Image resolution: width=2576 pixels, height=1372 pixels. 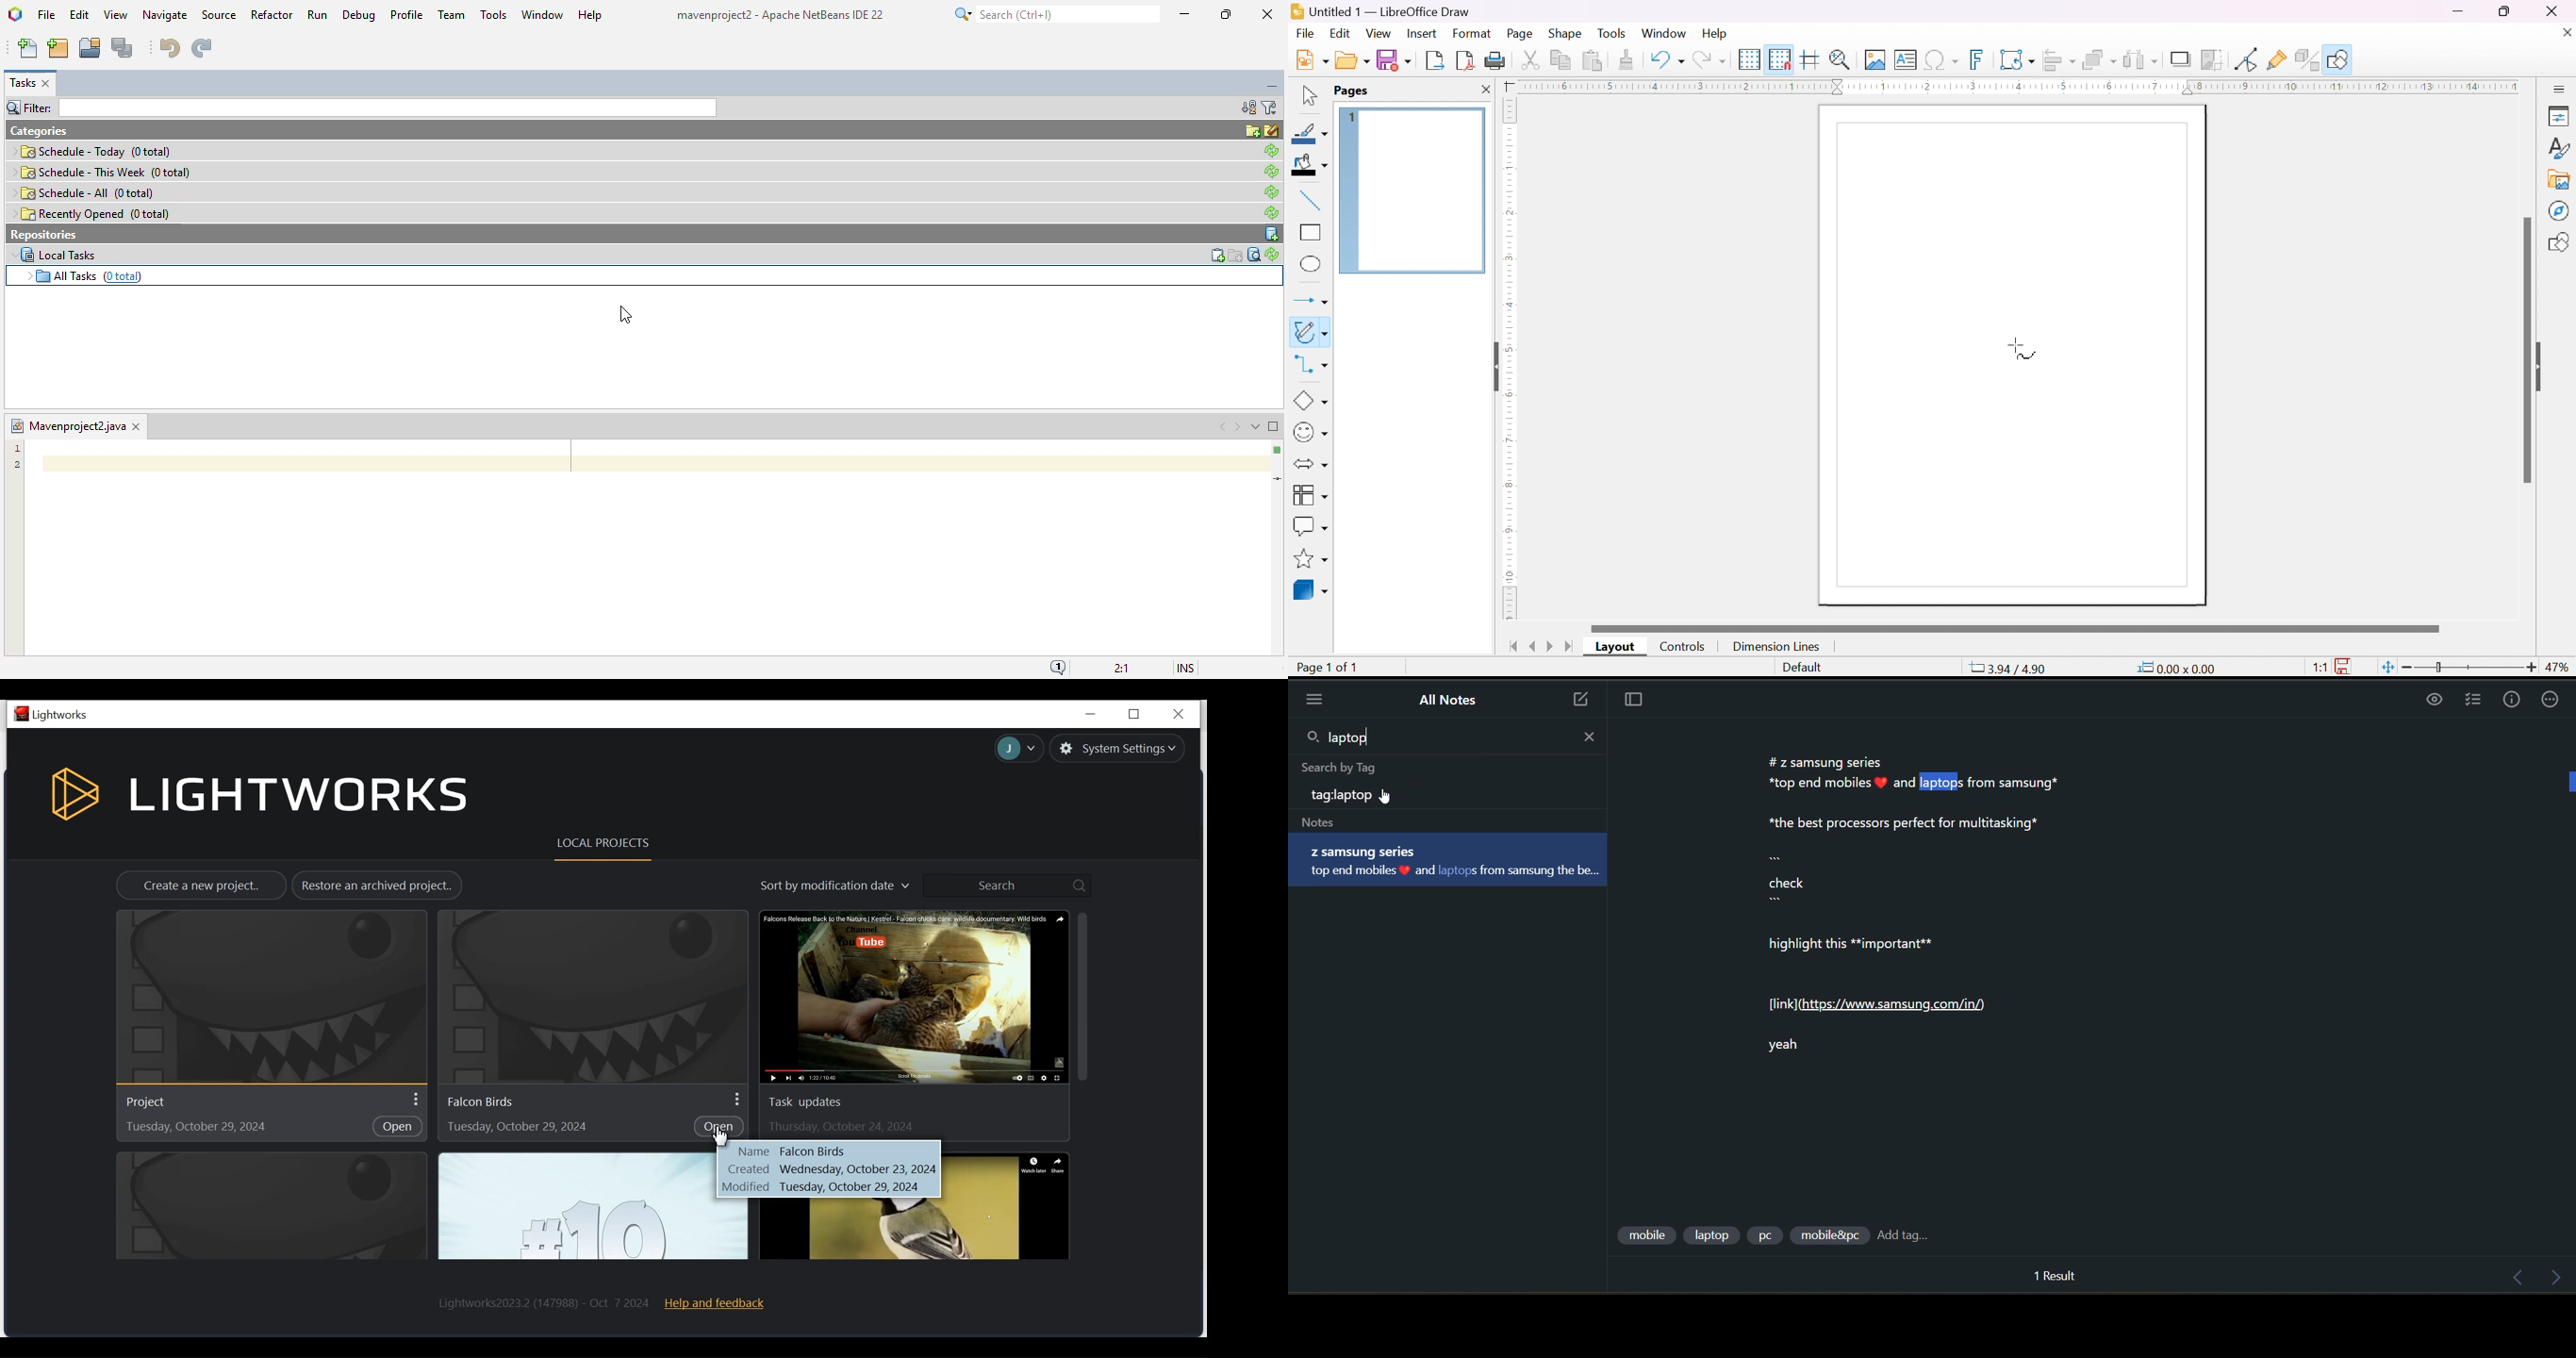 What do you see at coordinates (1829, 1237) in the screenshot?
I see `mobile&pc` at bounding box center [1829, 1237].